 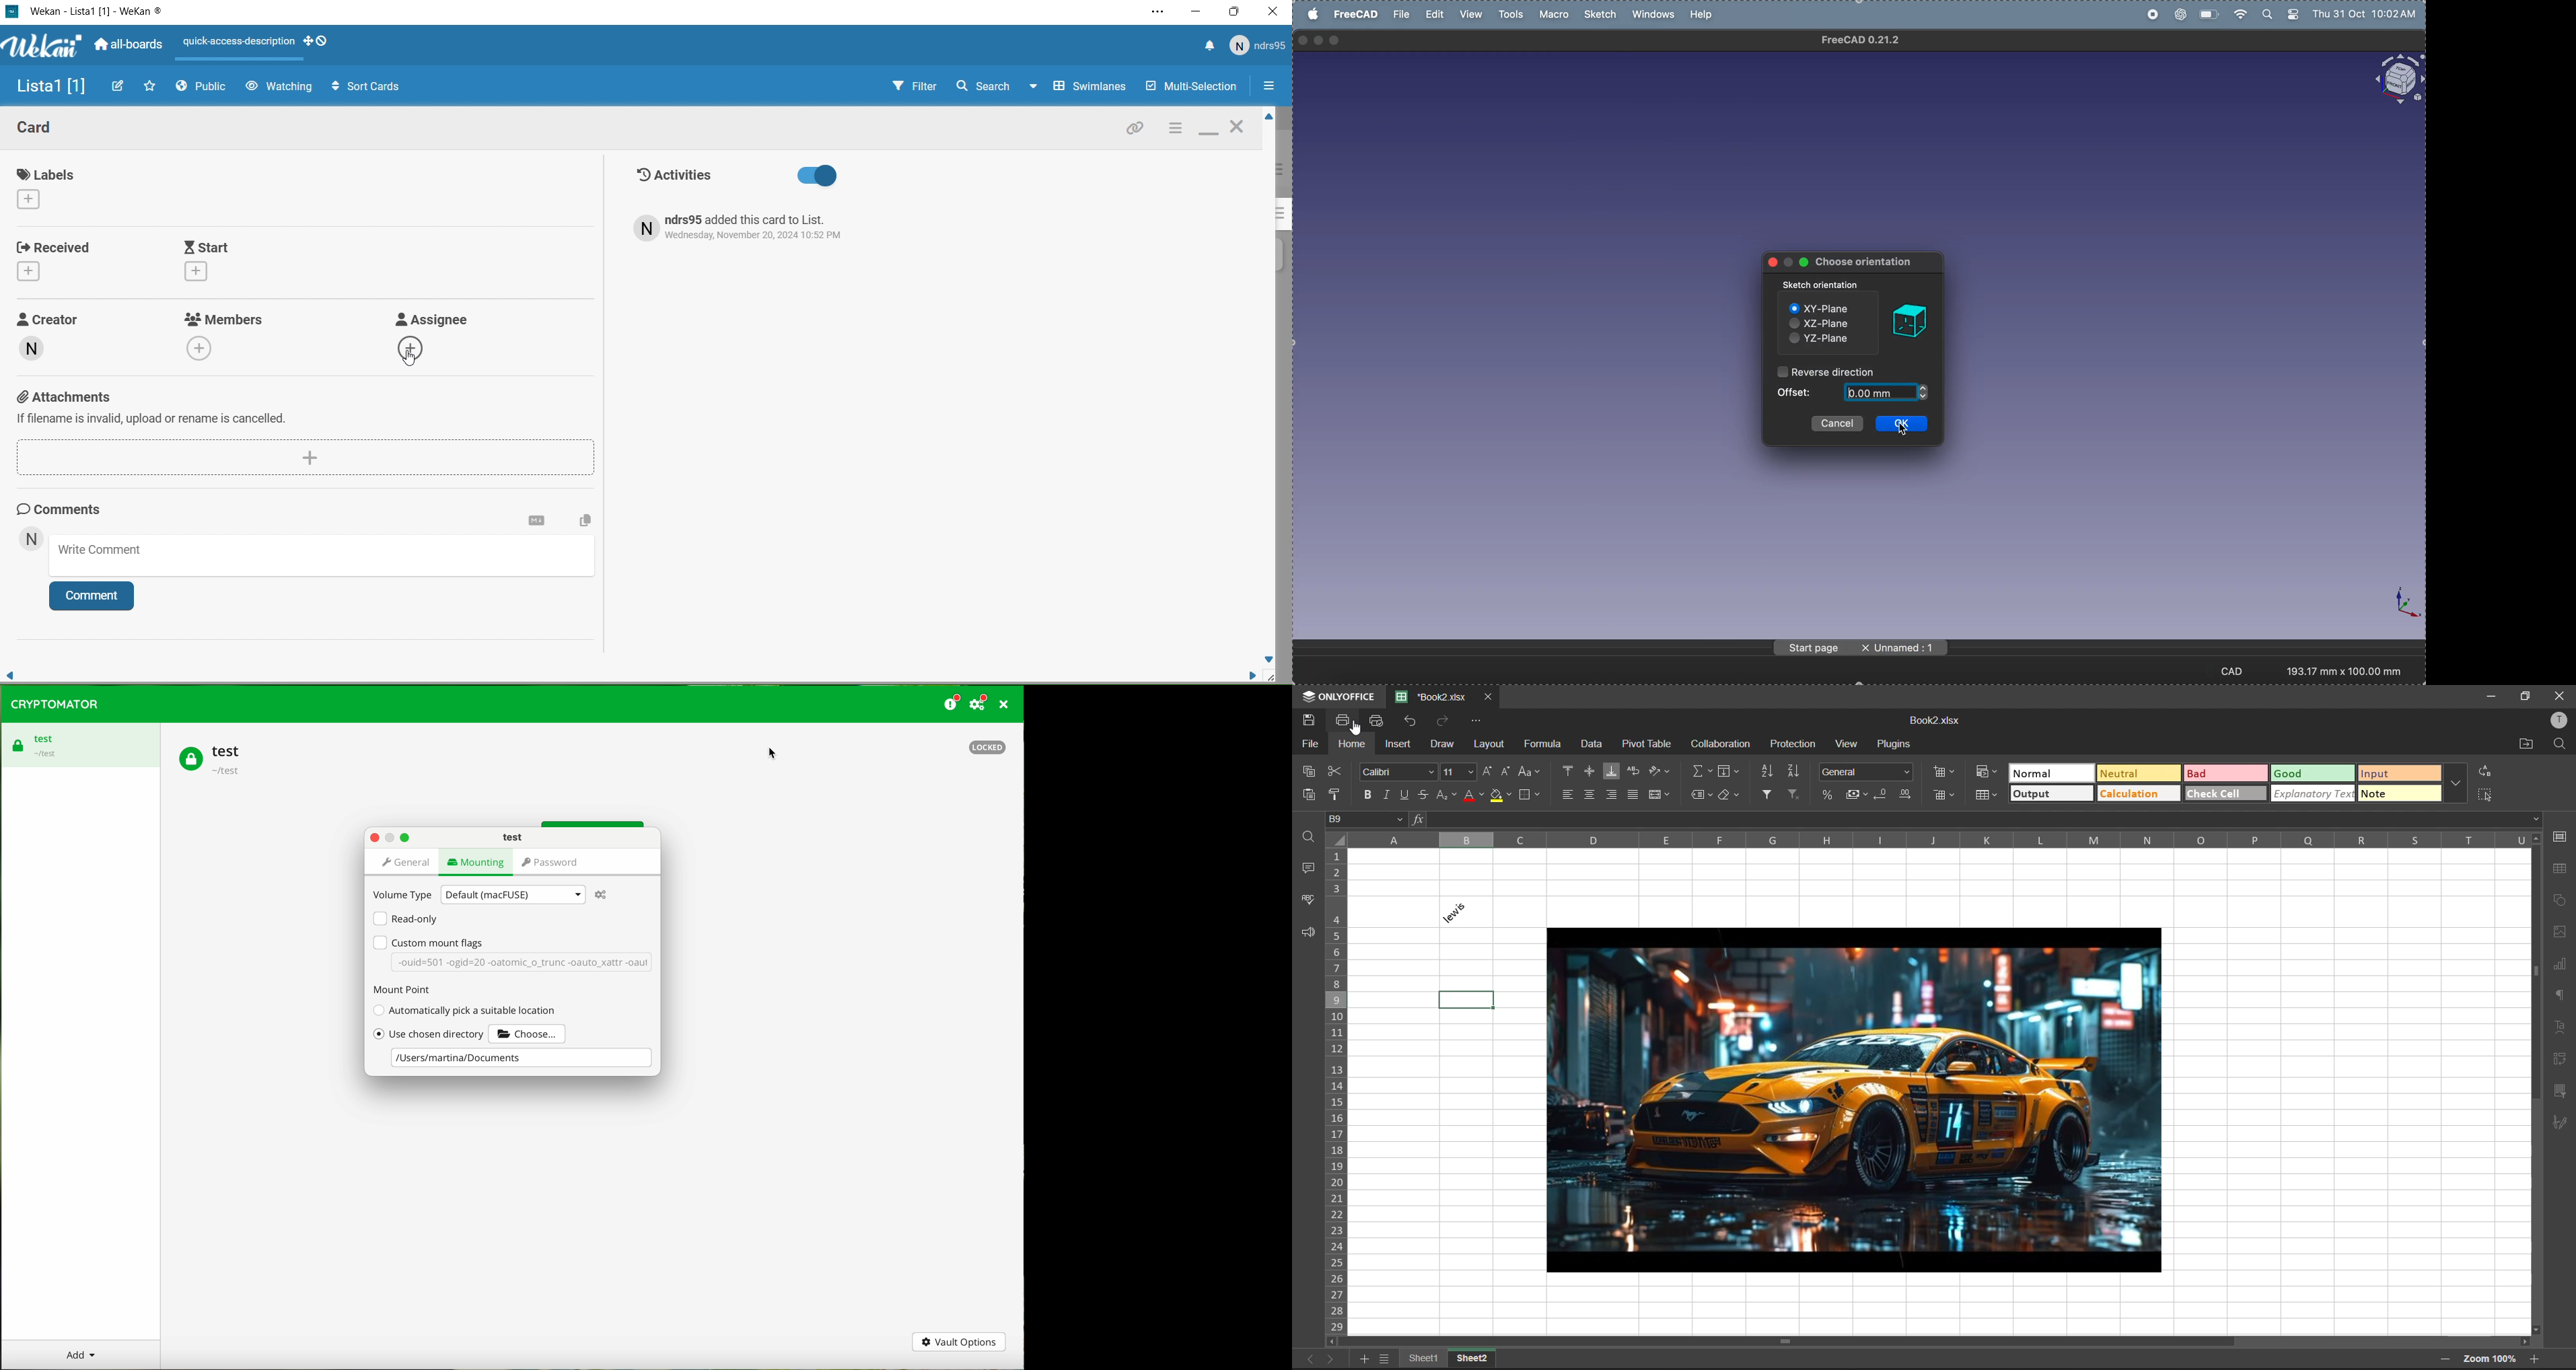 I want to click on Members, so click(x=227, y=334).